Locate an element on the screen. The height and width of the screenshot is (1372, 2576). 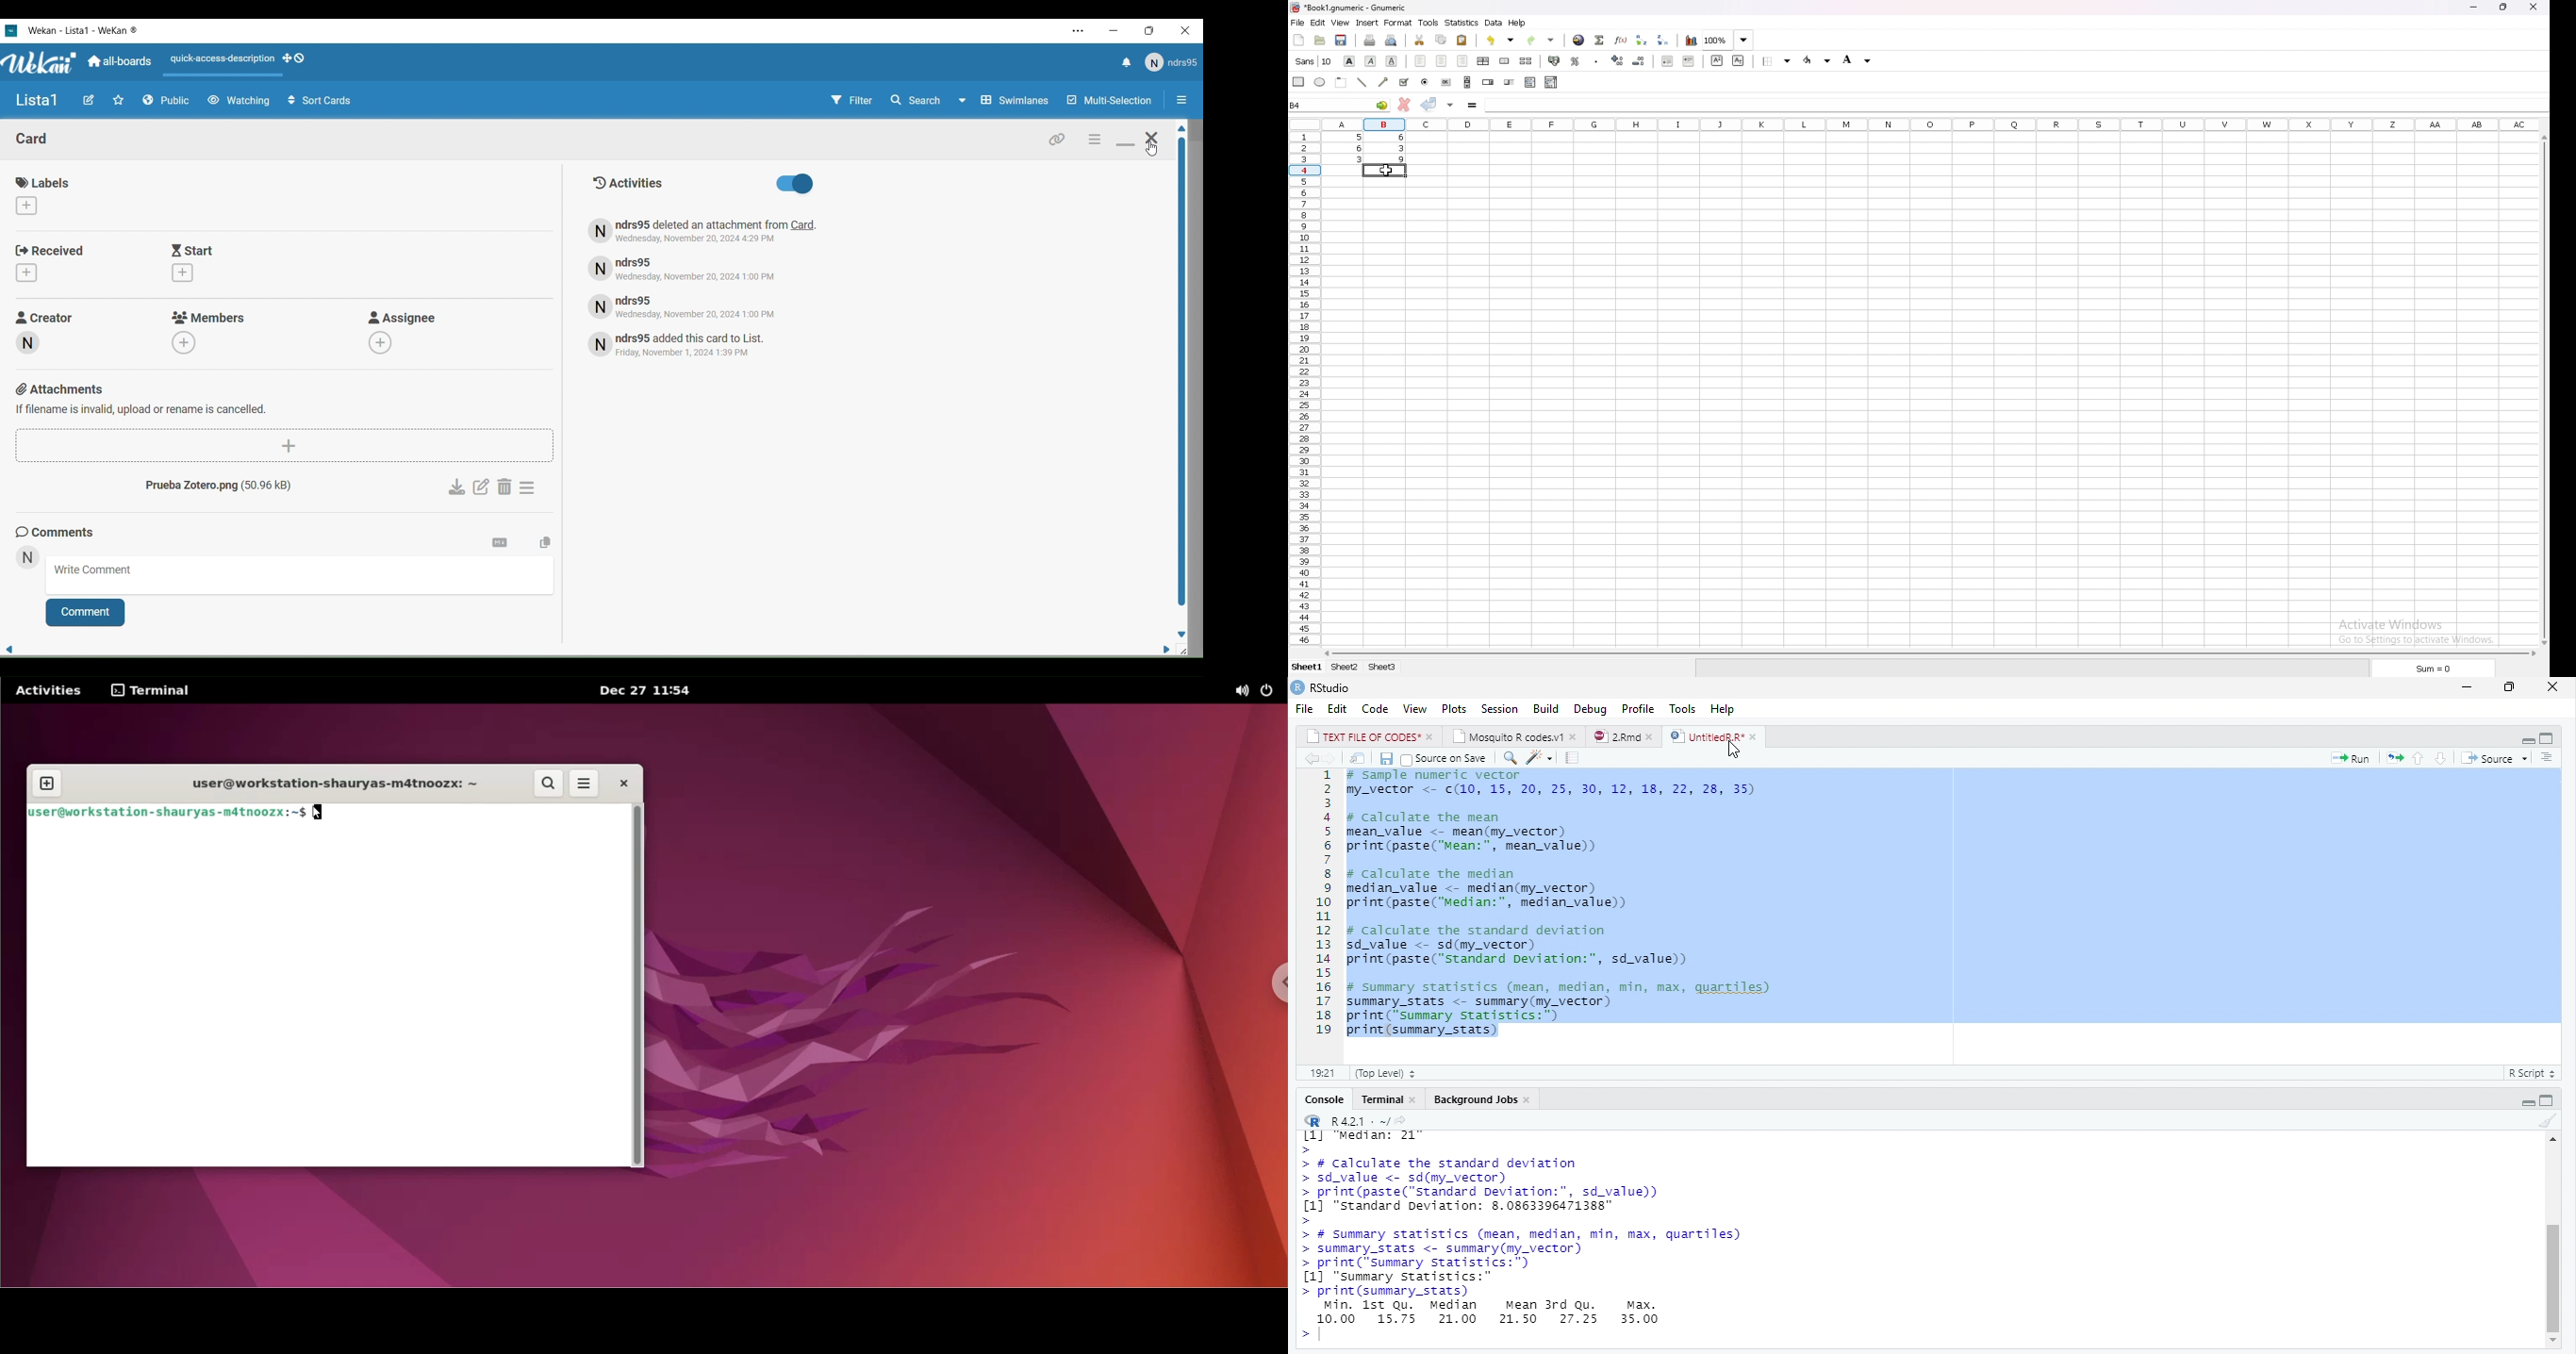
Text is located at coordinates (229, 488).